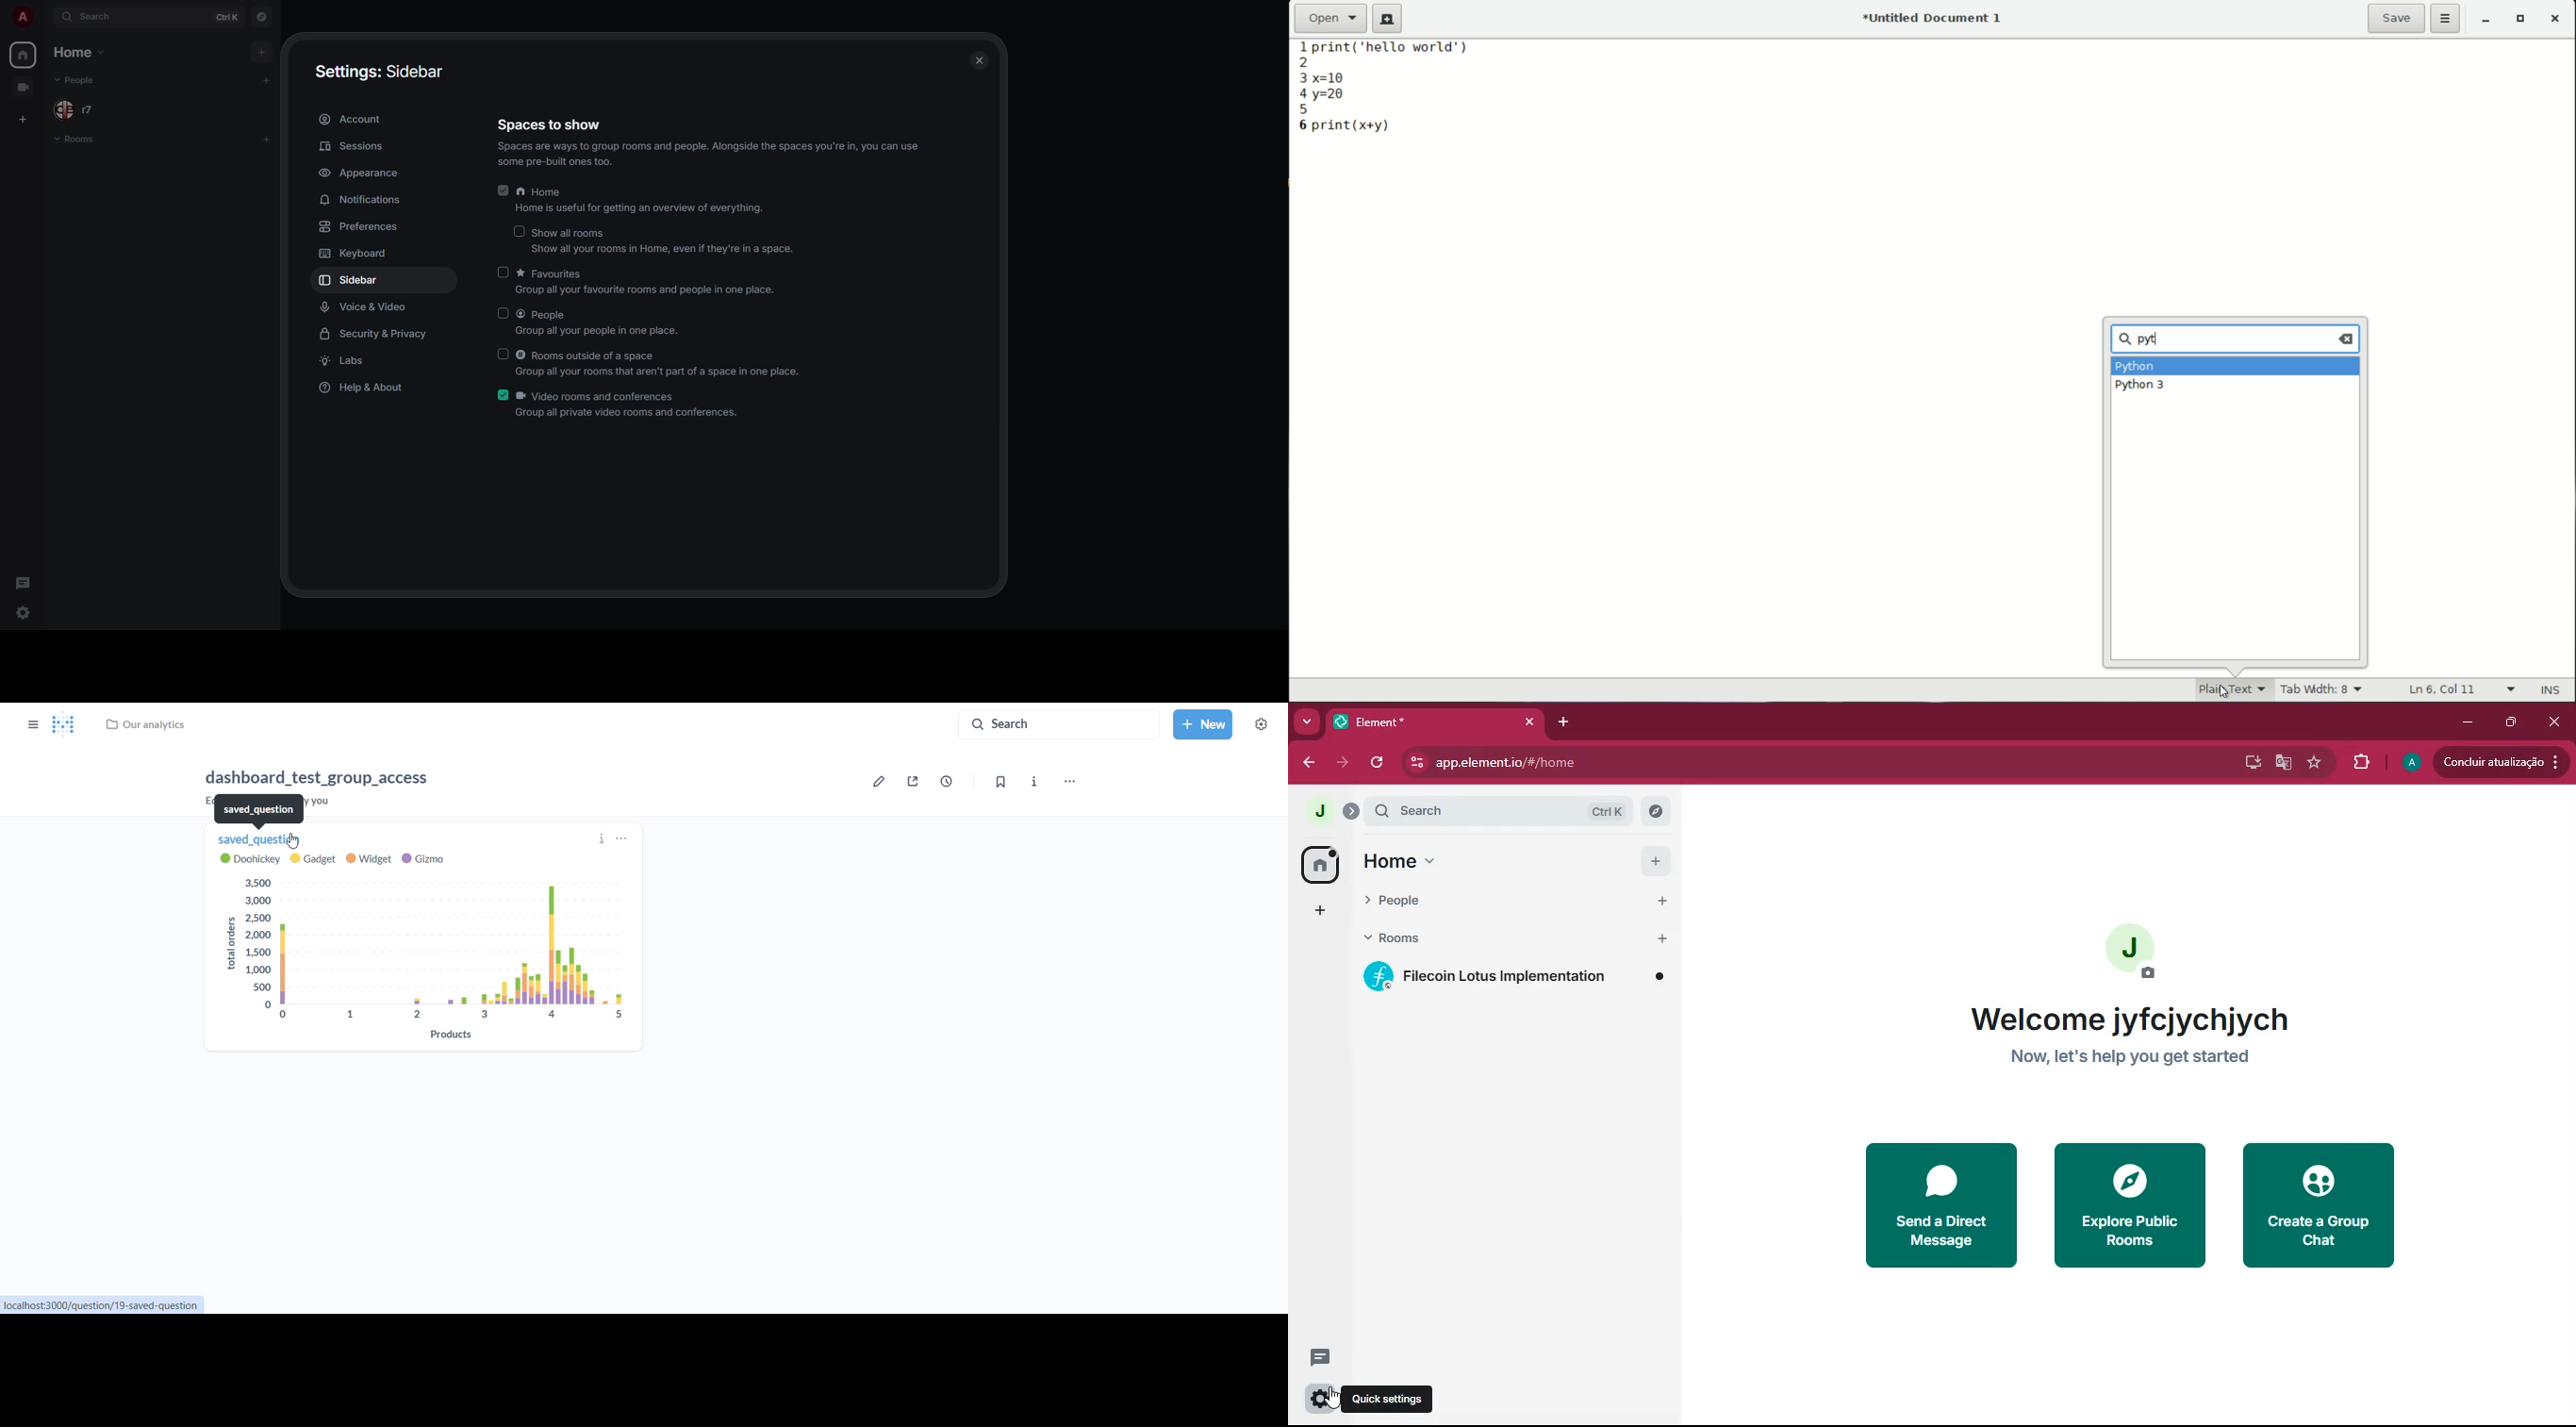 The width and height of the screenshot is (2576, 1428). What do you see at coordinates (68, 724) in the screenshot?
I see `metabase Logo` at bounding box center [68, 724].